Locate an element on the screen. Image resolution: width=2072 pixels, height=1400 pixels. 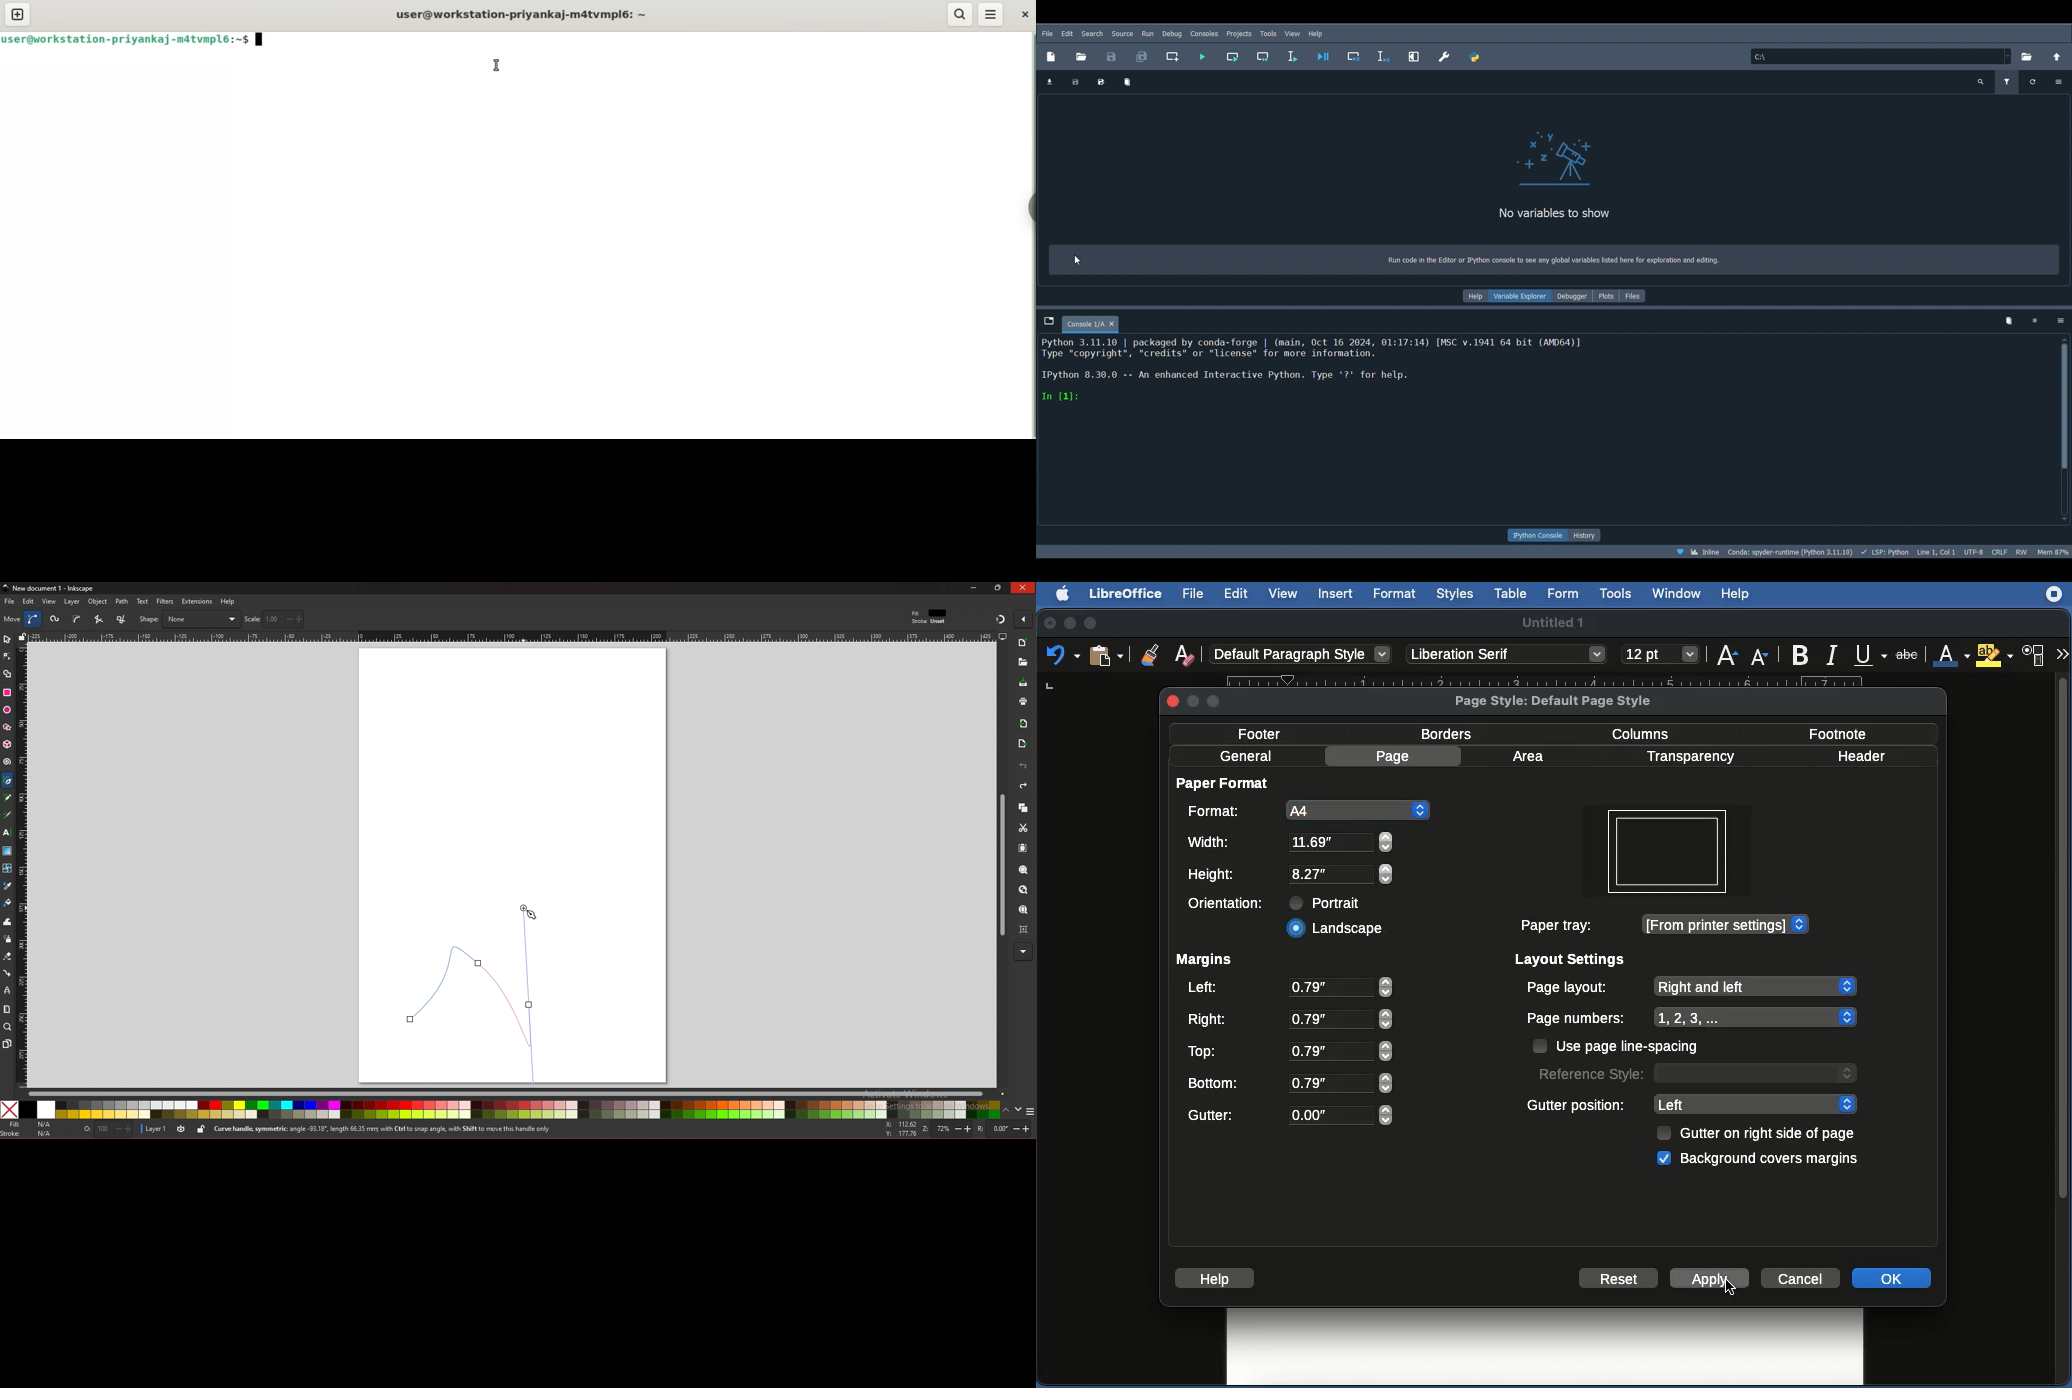
Save all files (Ctrl + Alt + S) is located at coordinates (1142, 56).